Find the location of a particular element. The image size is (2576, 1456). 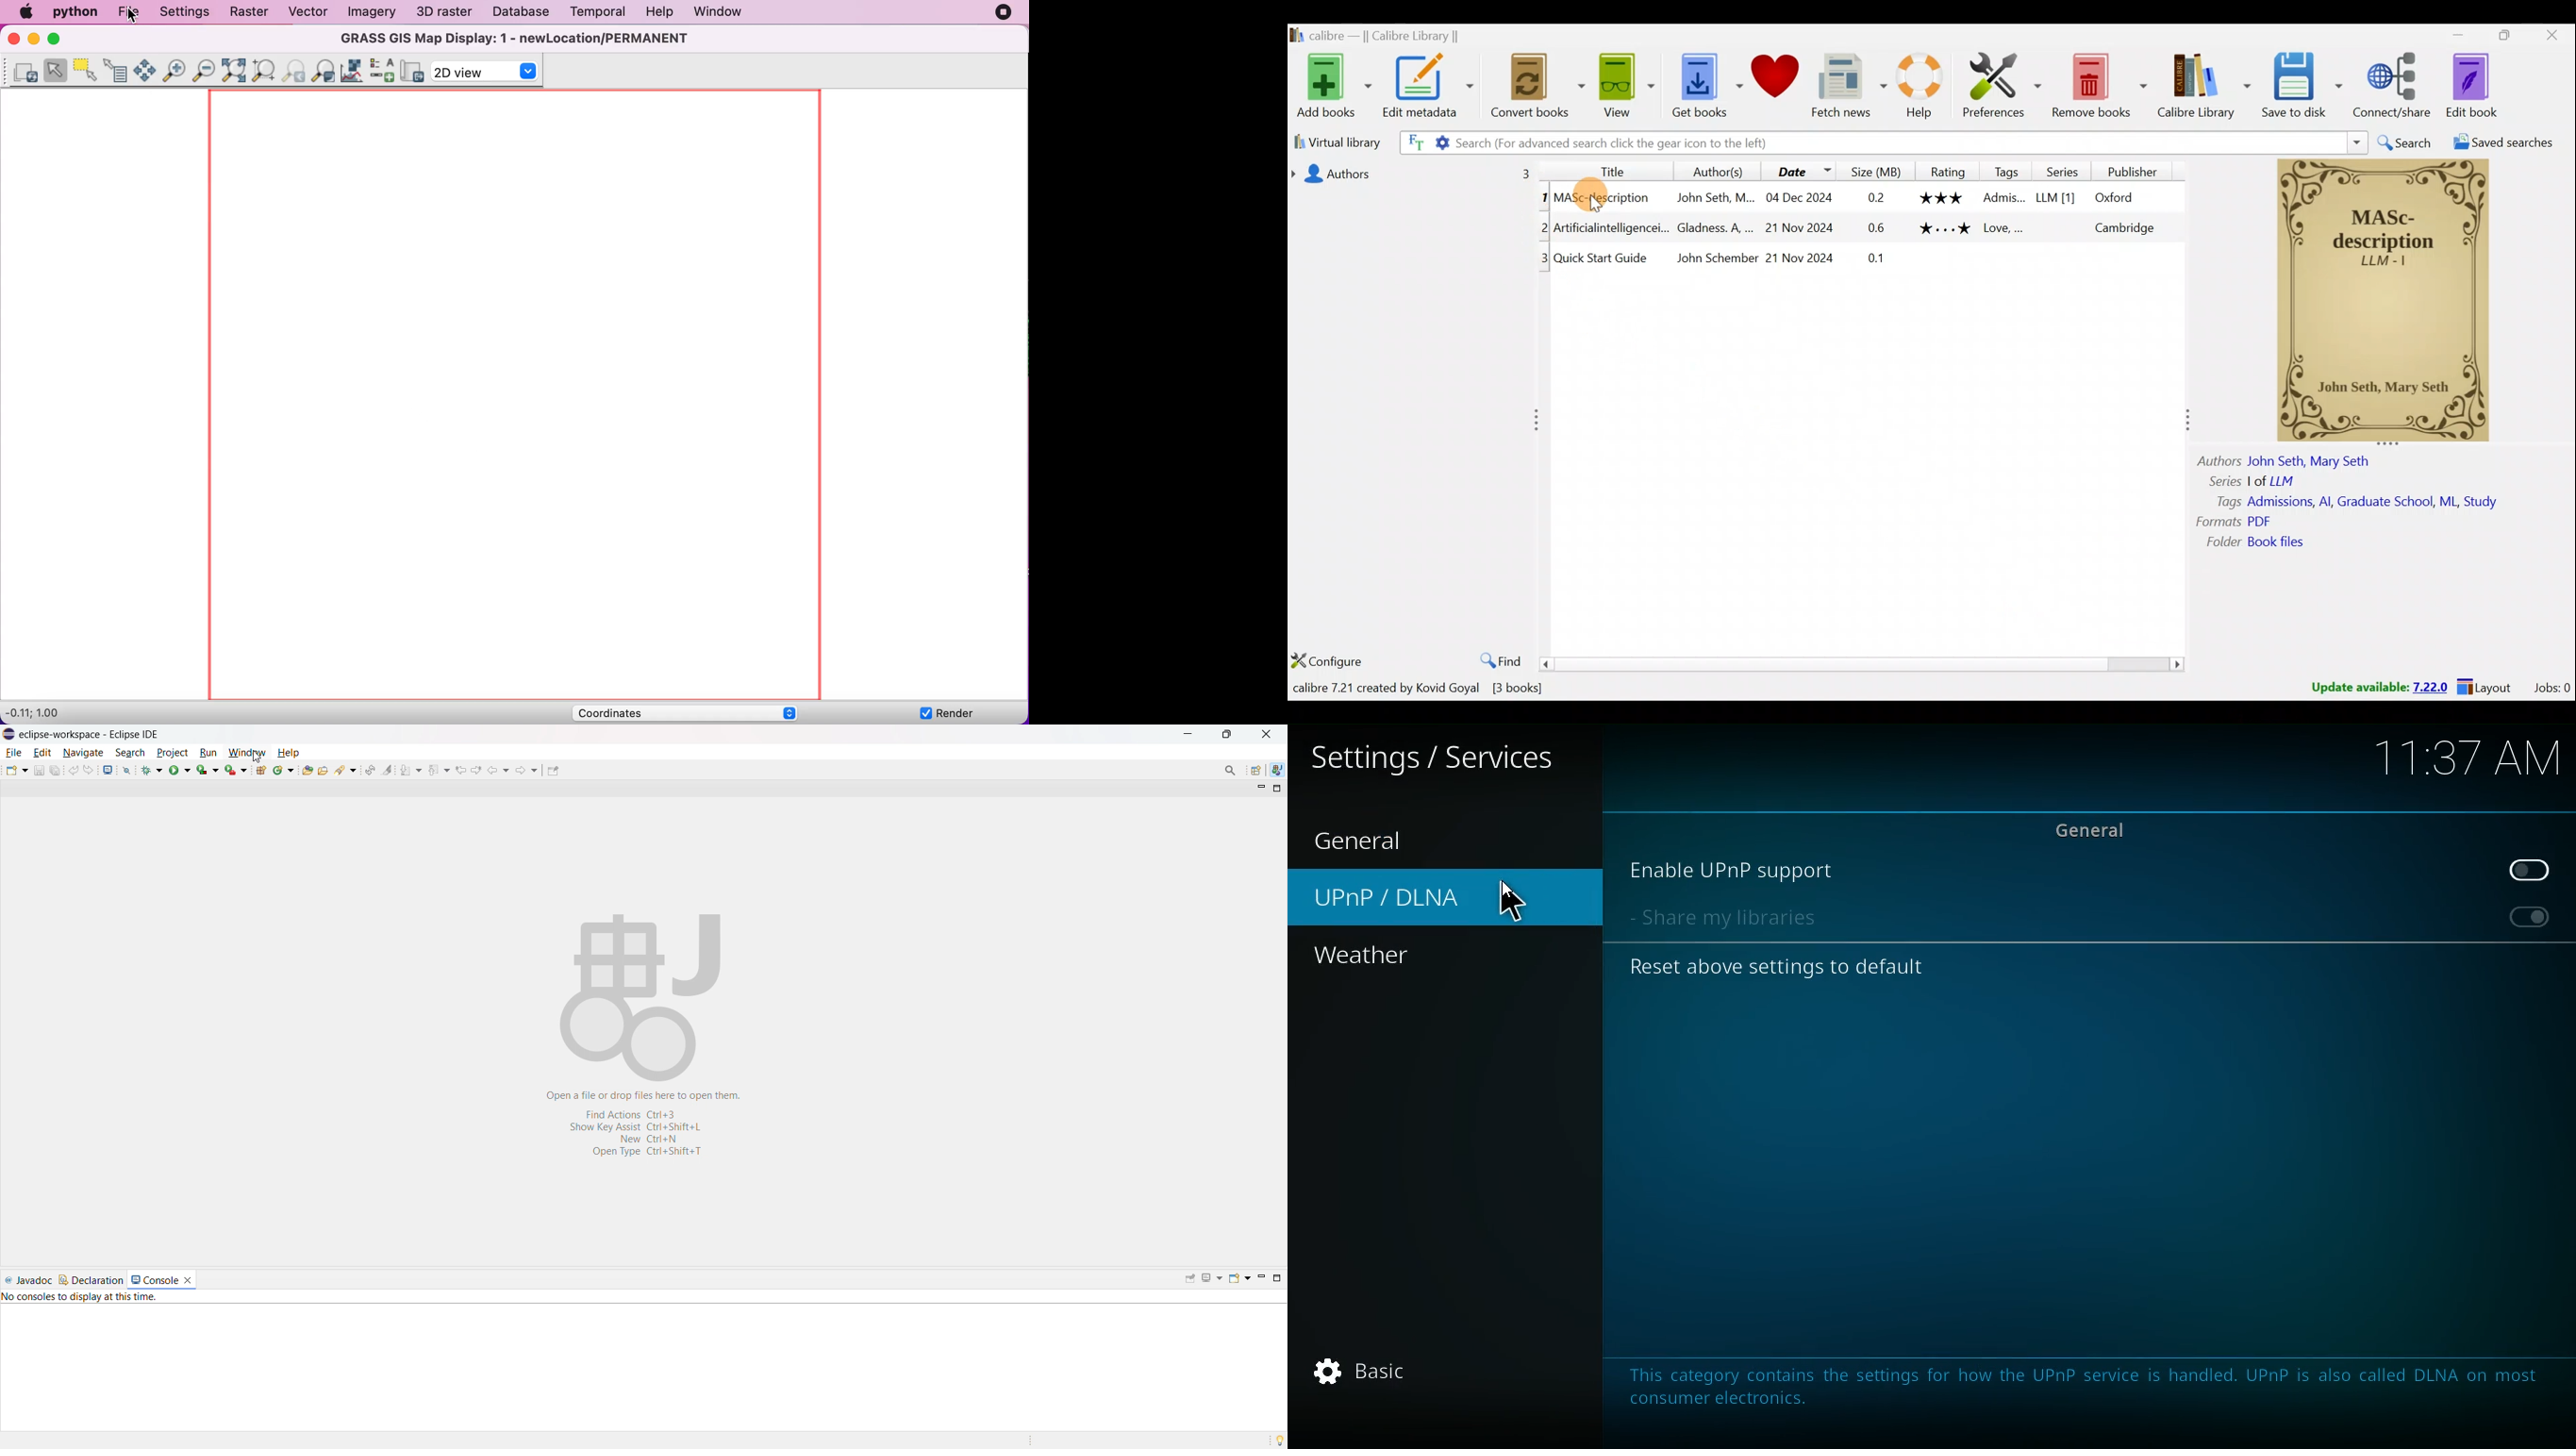

Date is located at coordinates (1801, 170).